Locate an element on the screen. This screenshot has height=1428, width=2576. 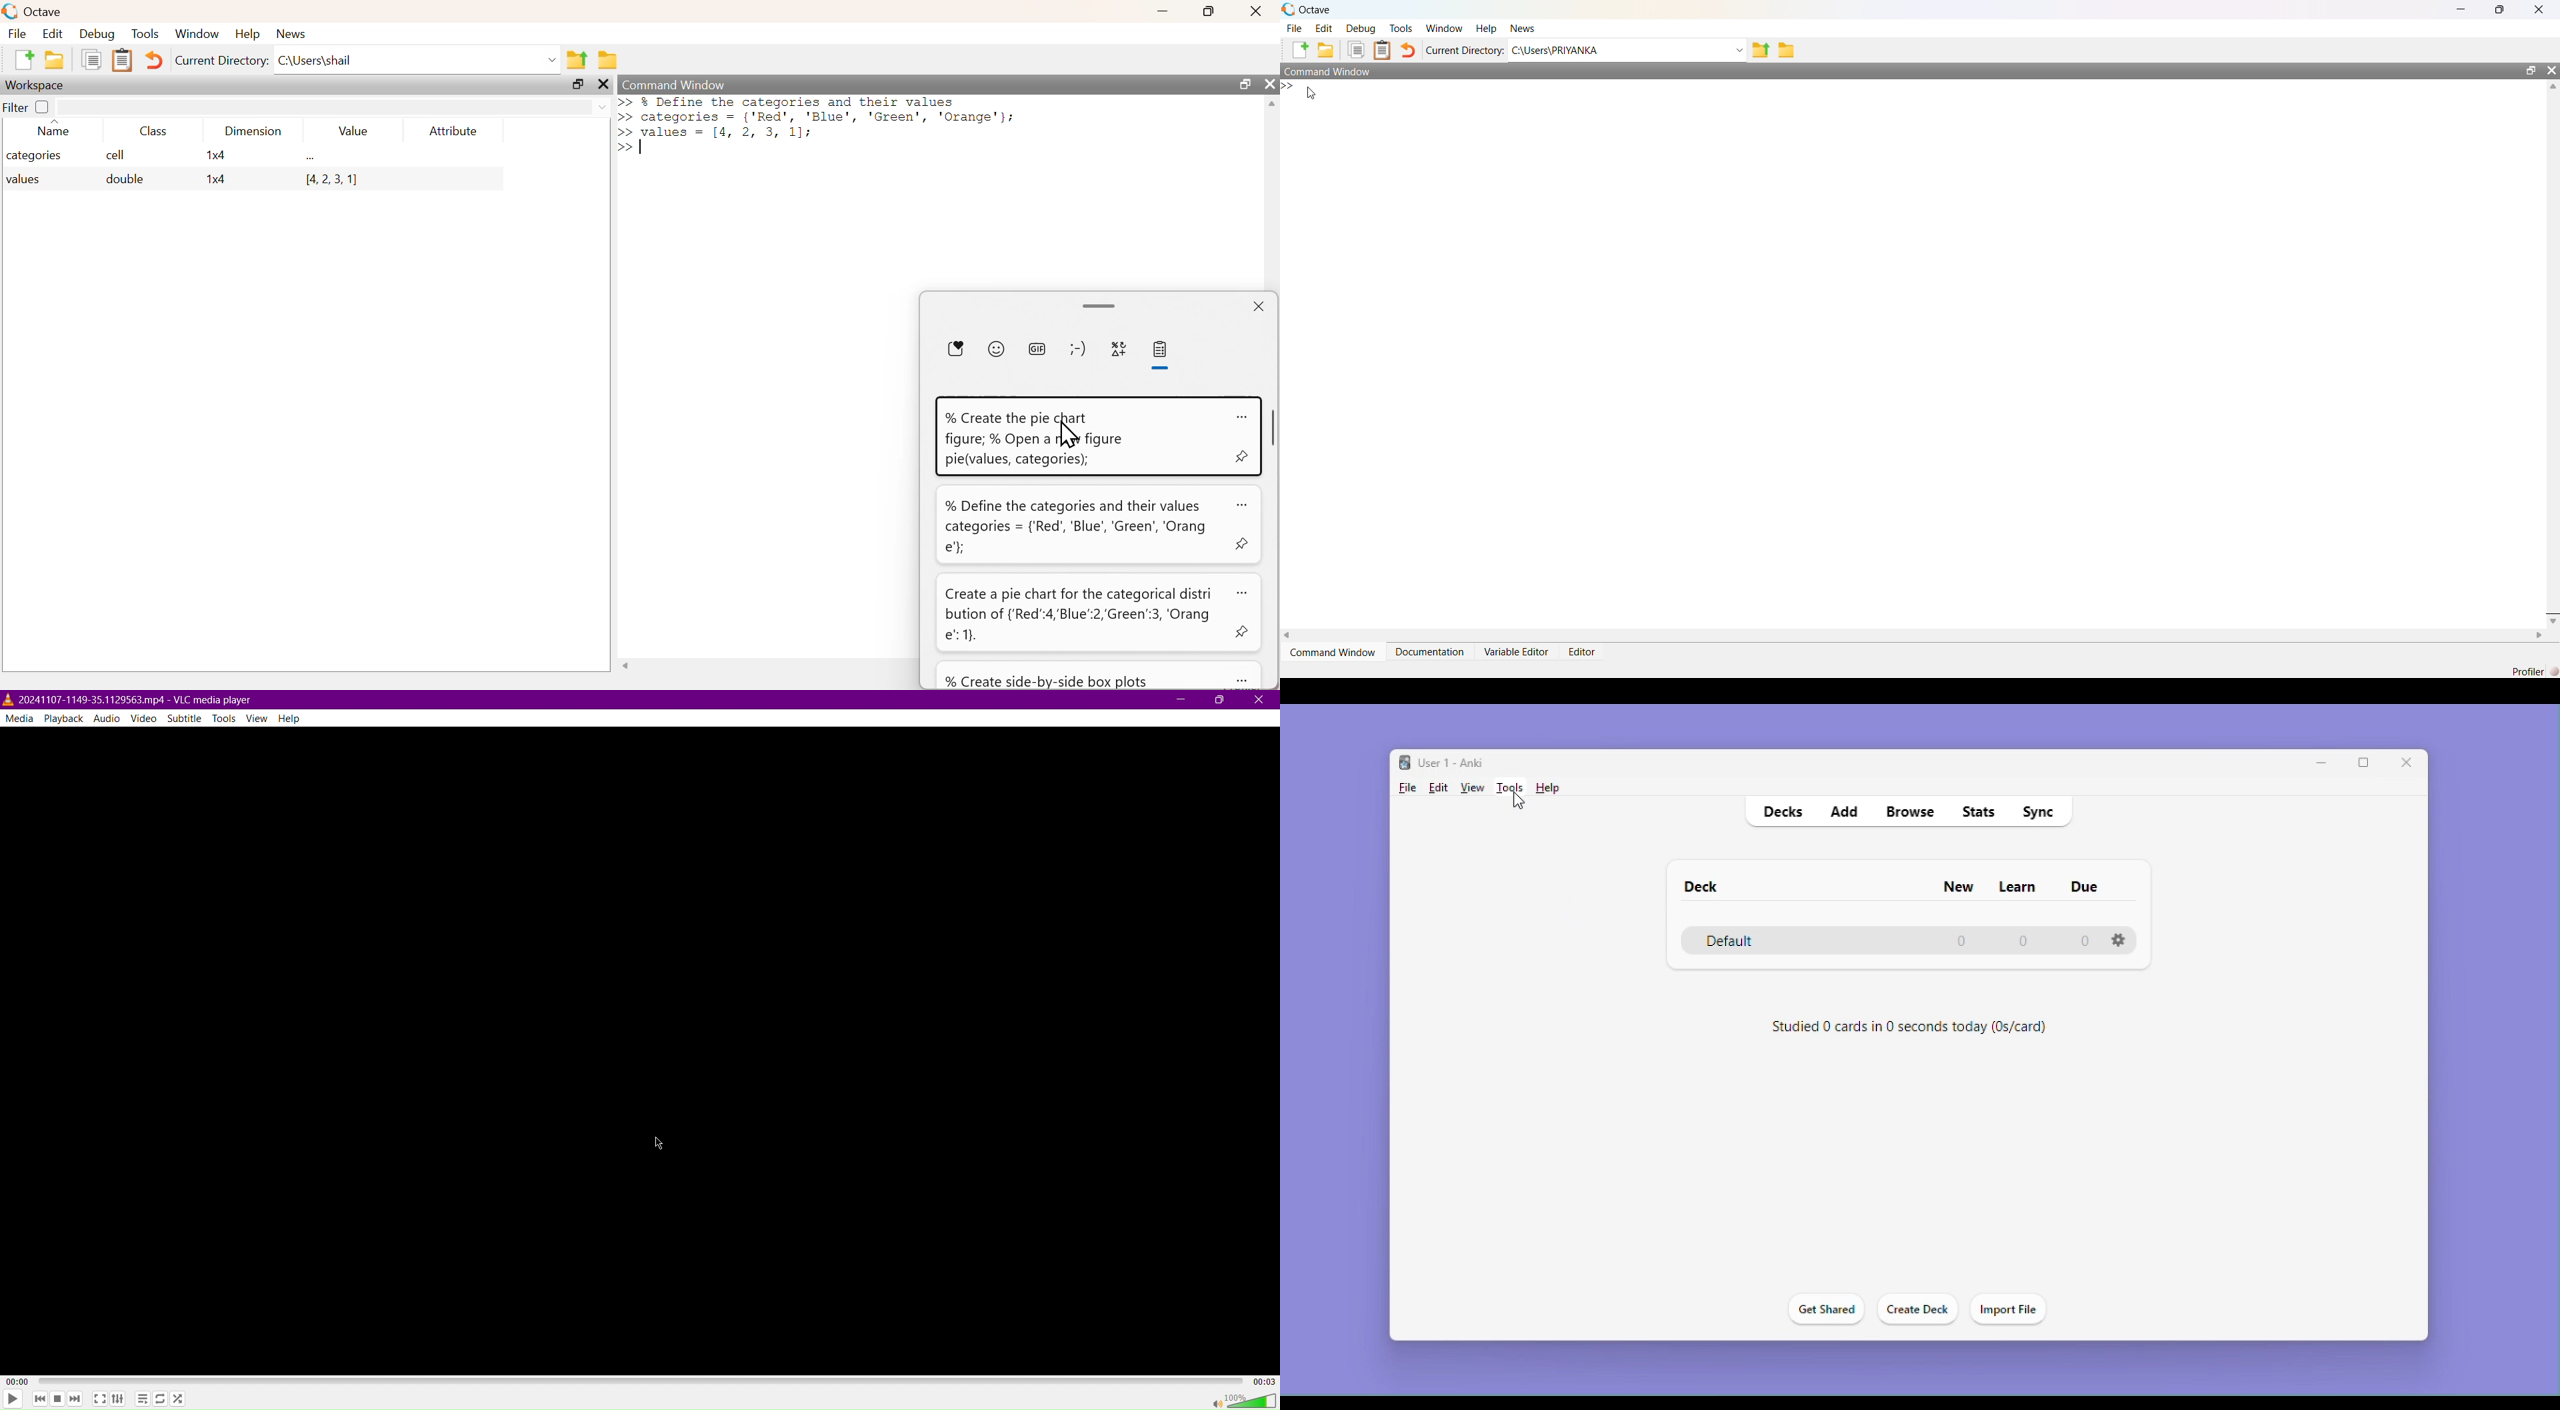
Octave is located at coordinates (45, 12).